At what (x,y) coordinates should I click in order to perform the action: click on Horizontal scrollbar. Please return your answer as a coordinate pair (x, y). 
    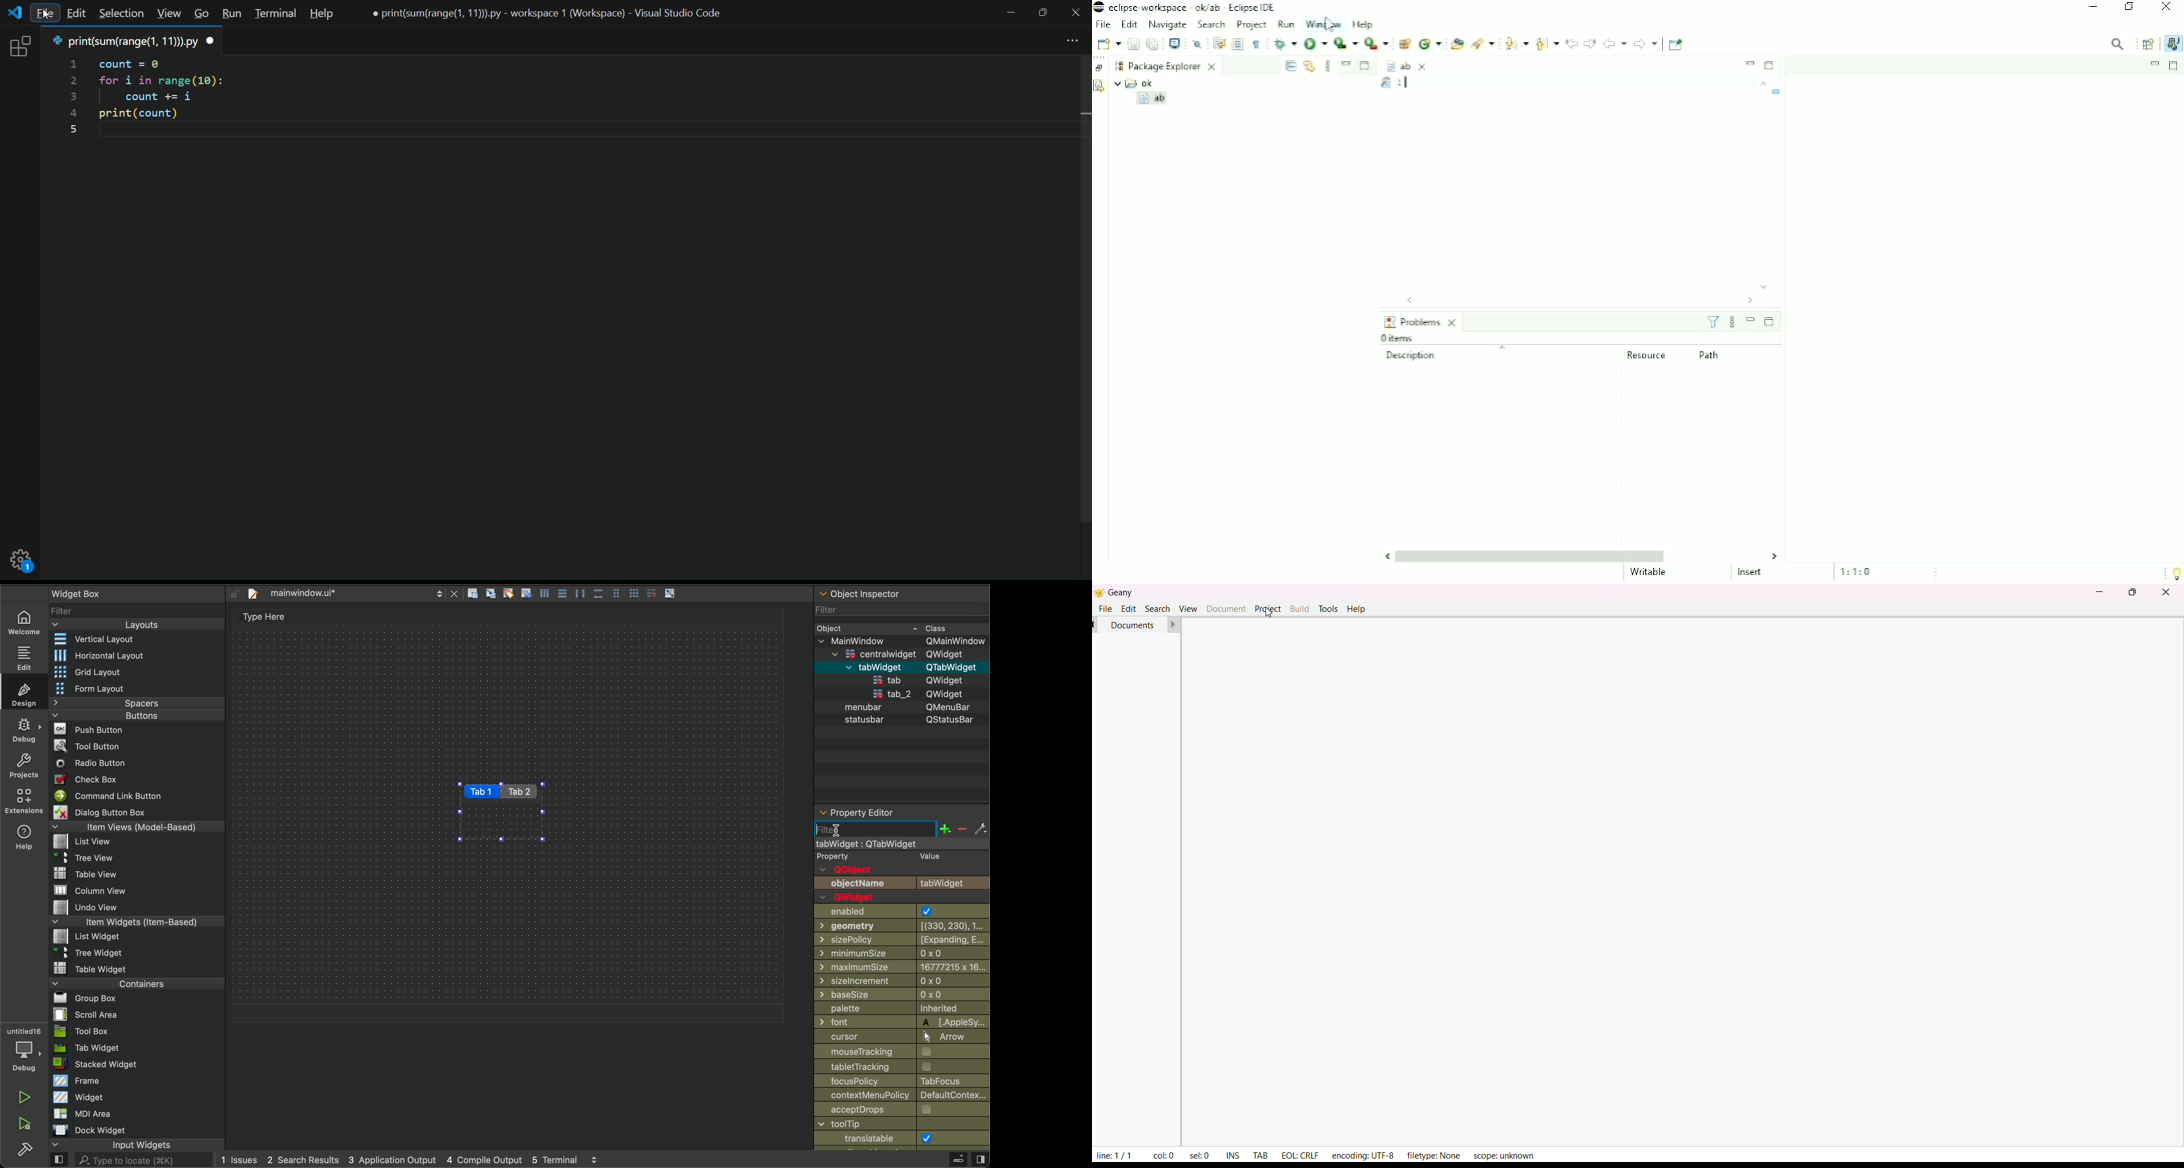
    Looking at the image, I should click on (1576, 300).